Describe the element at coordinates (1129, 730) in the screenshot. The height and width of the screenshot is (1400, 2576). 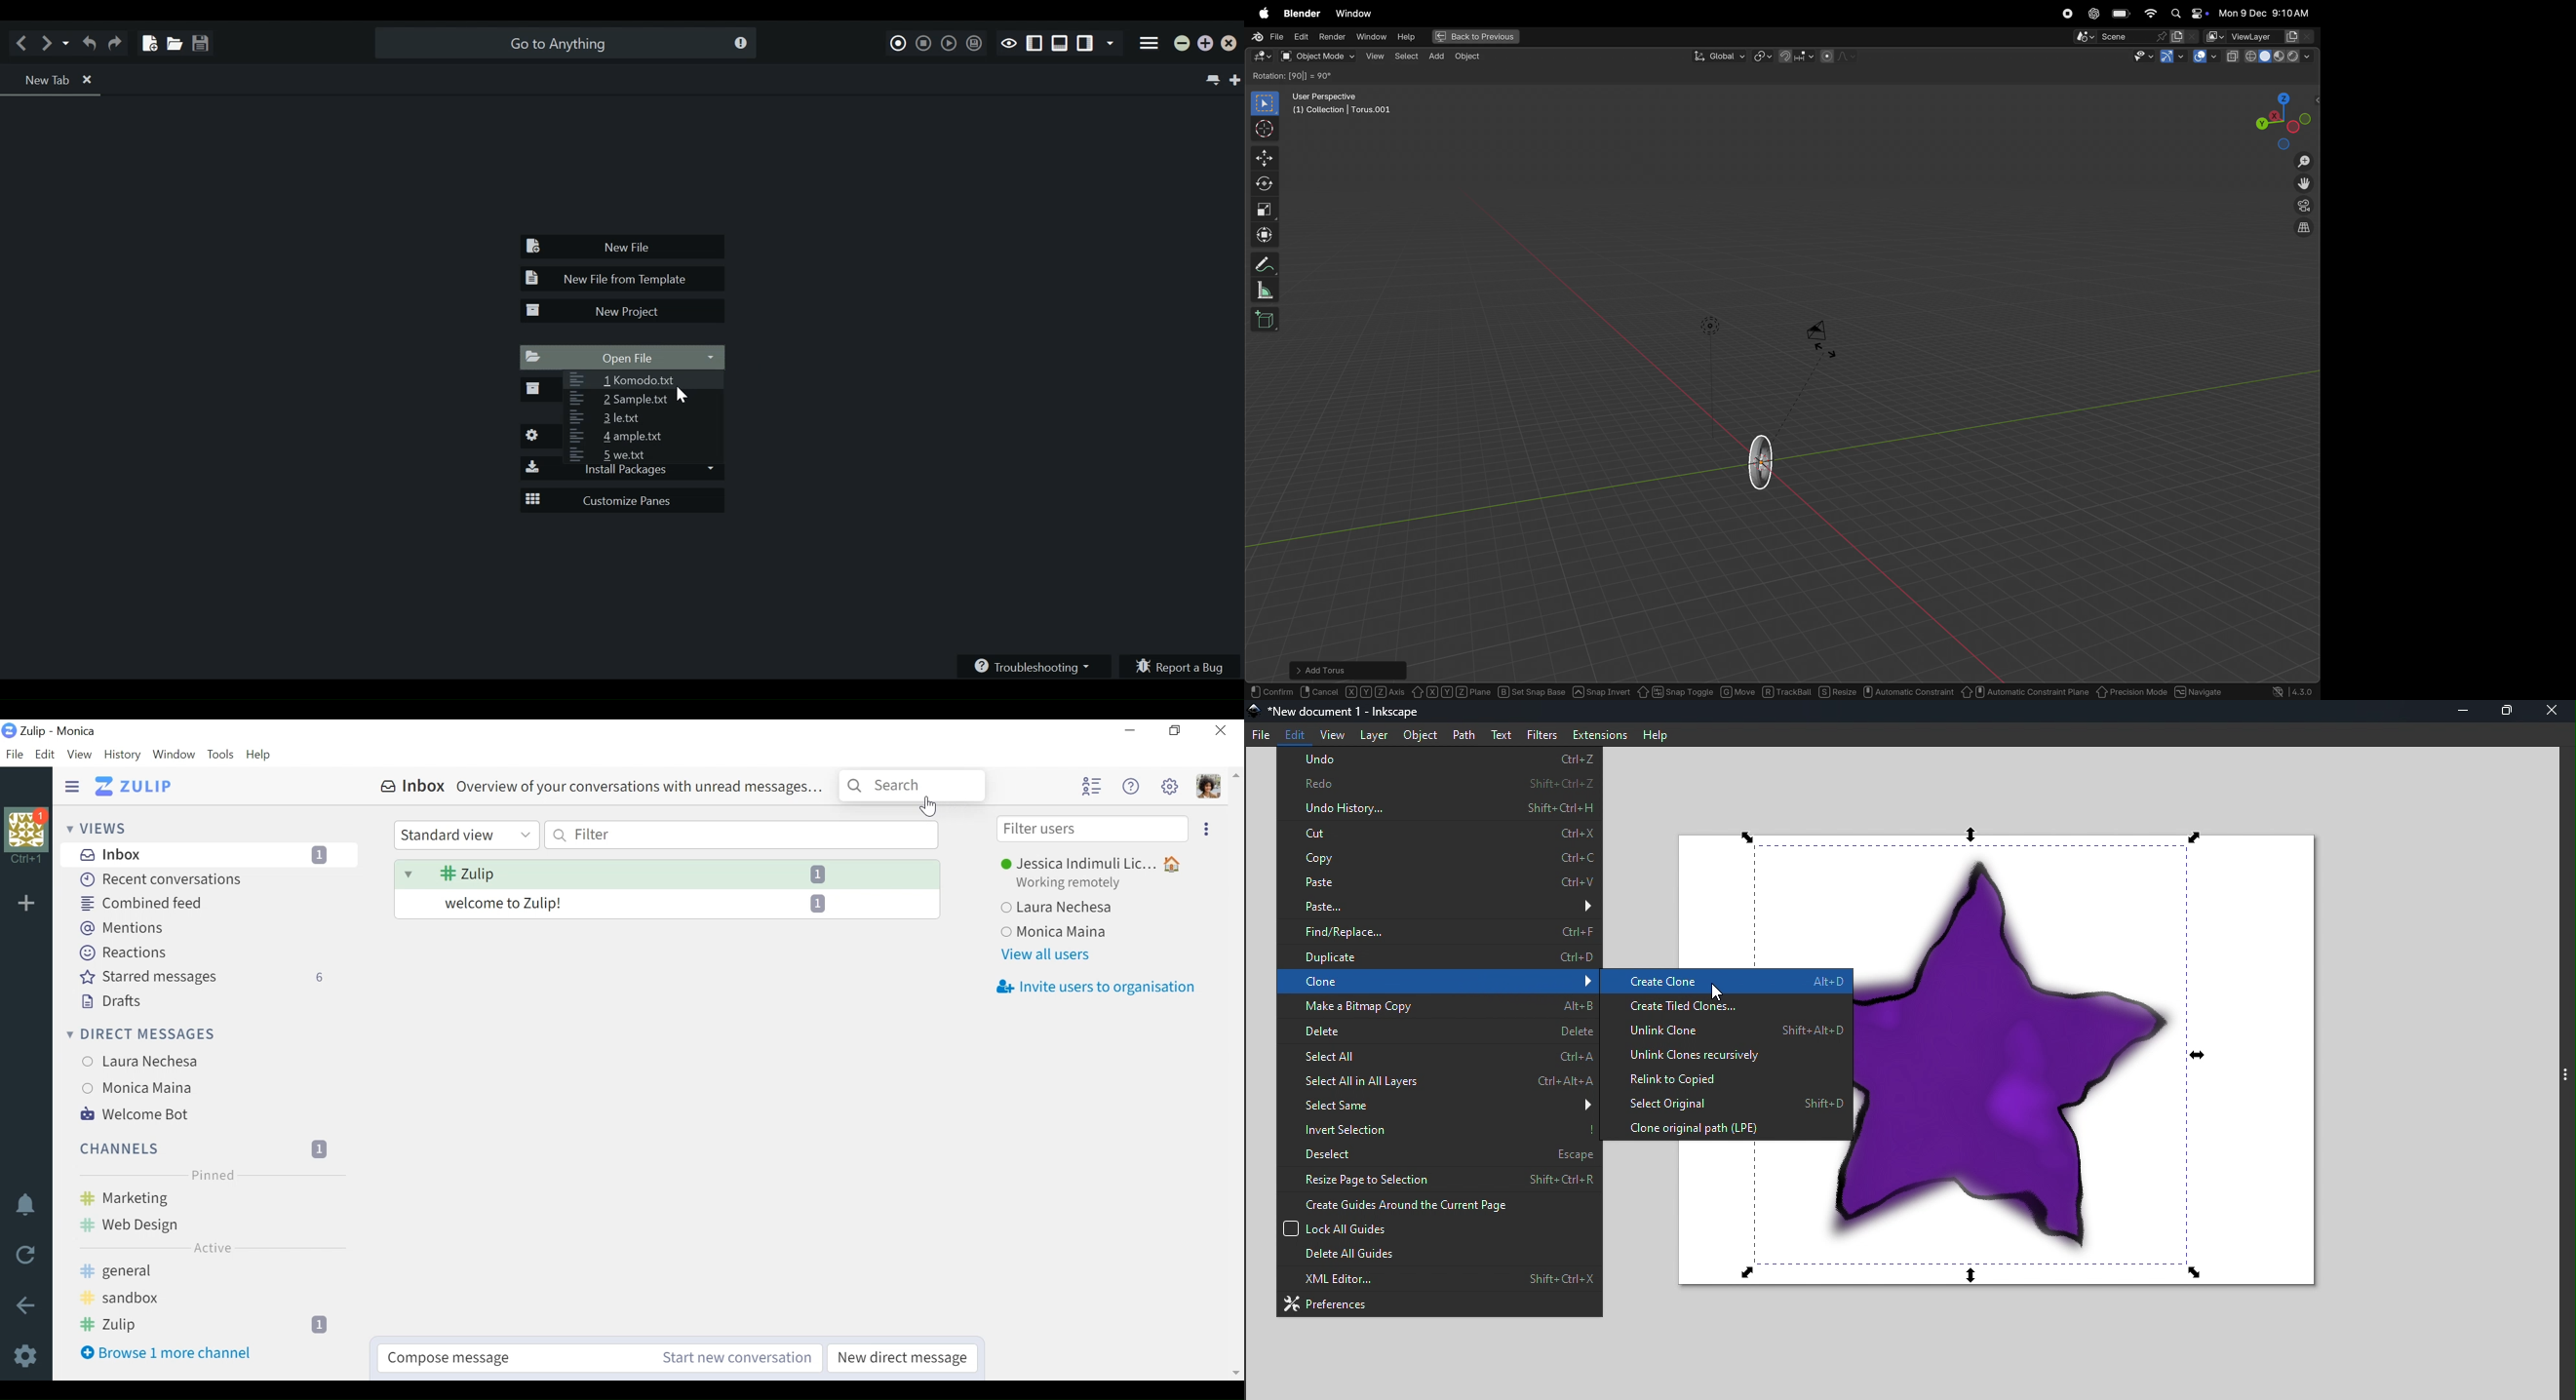
I see `minimize` at that location.